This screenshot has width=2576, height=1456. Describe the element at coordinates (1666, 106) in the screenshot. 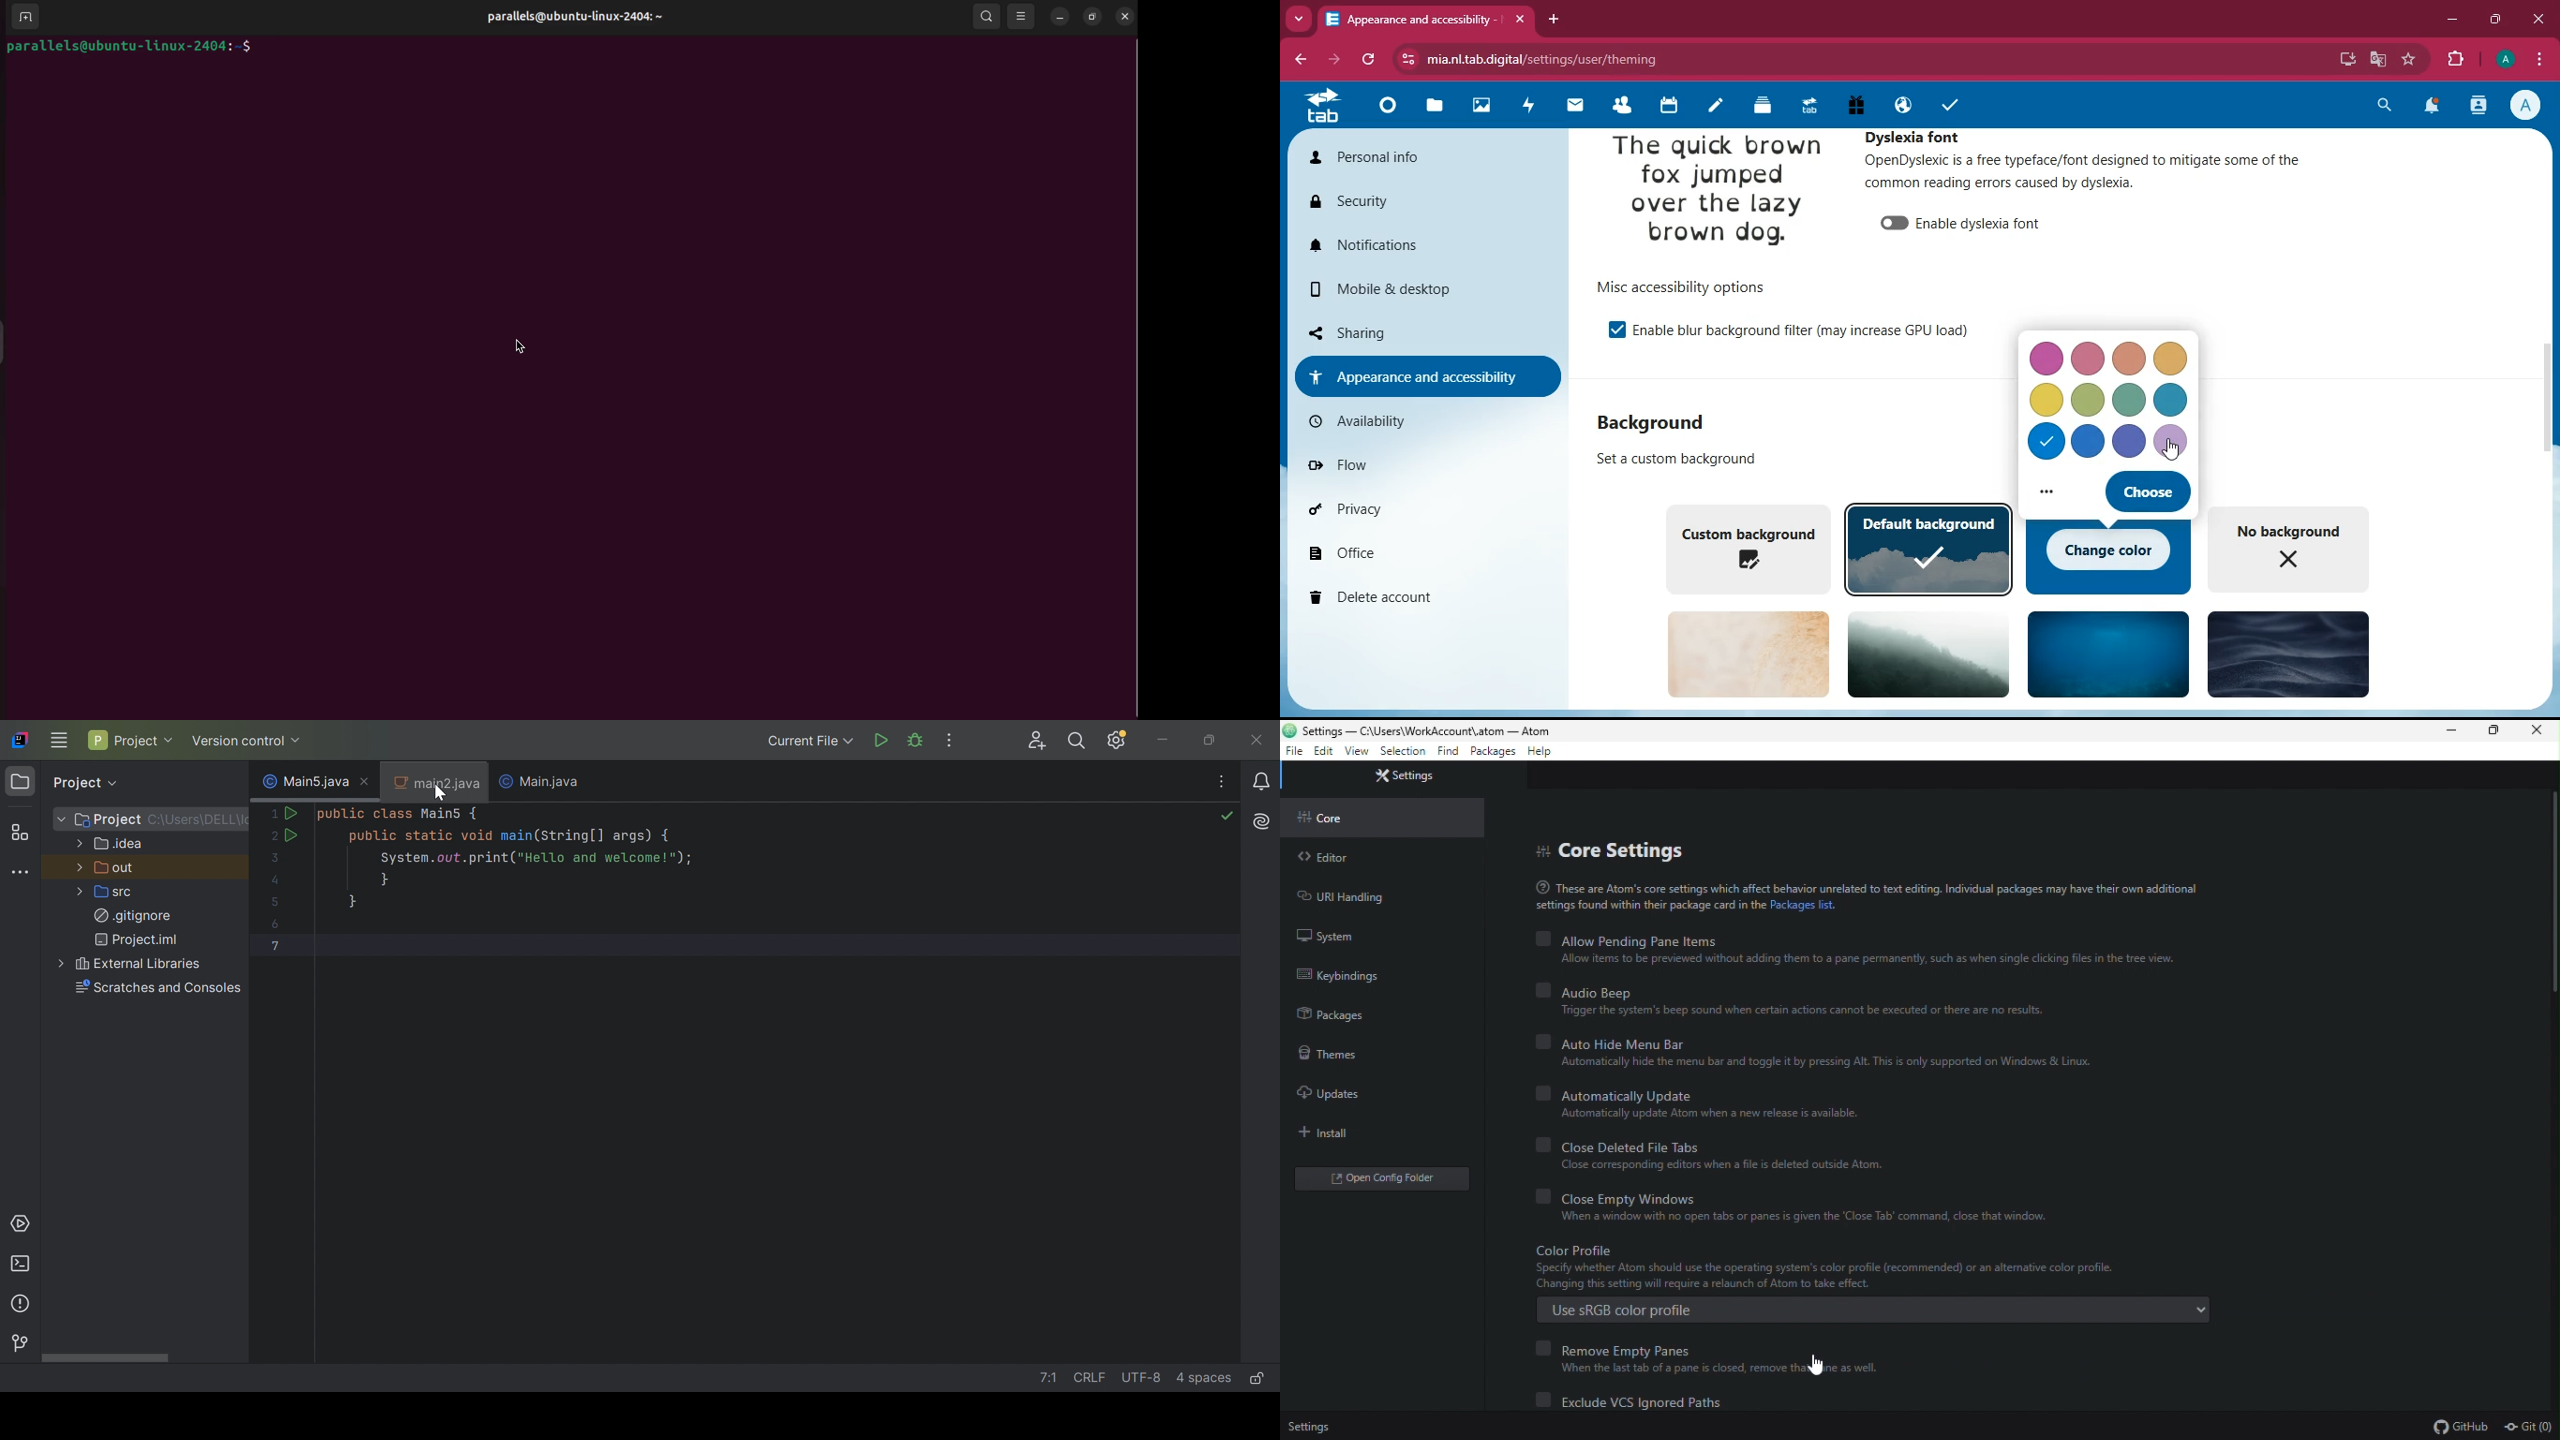

I see `calendar` at that location.